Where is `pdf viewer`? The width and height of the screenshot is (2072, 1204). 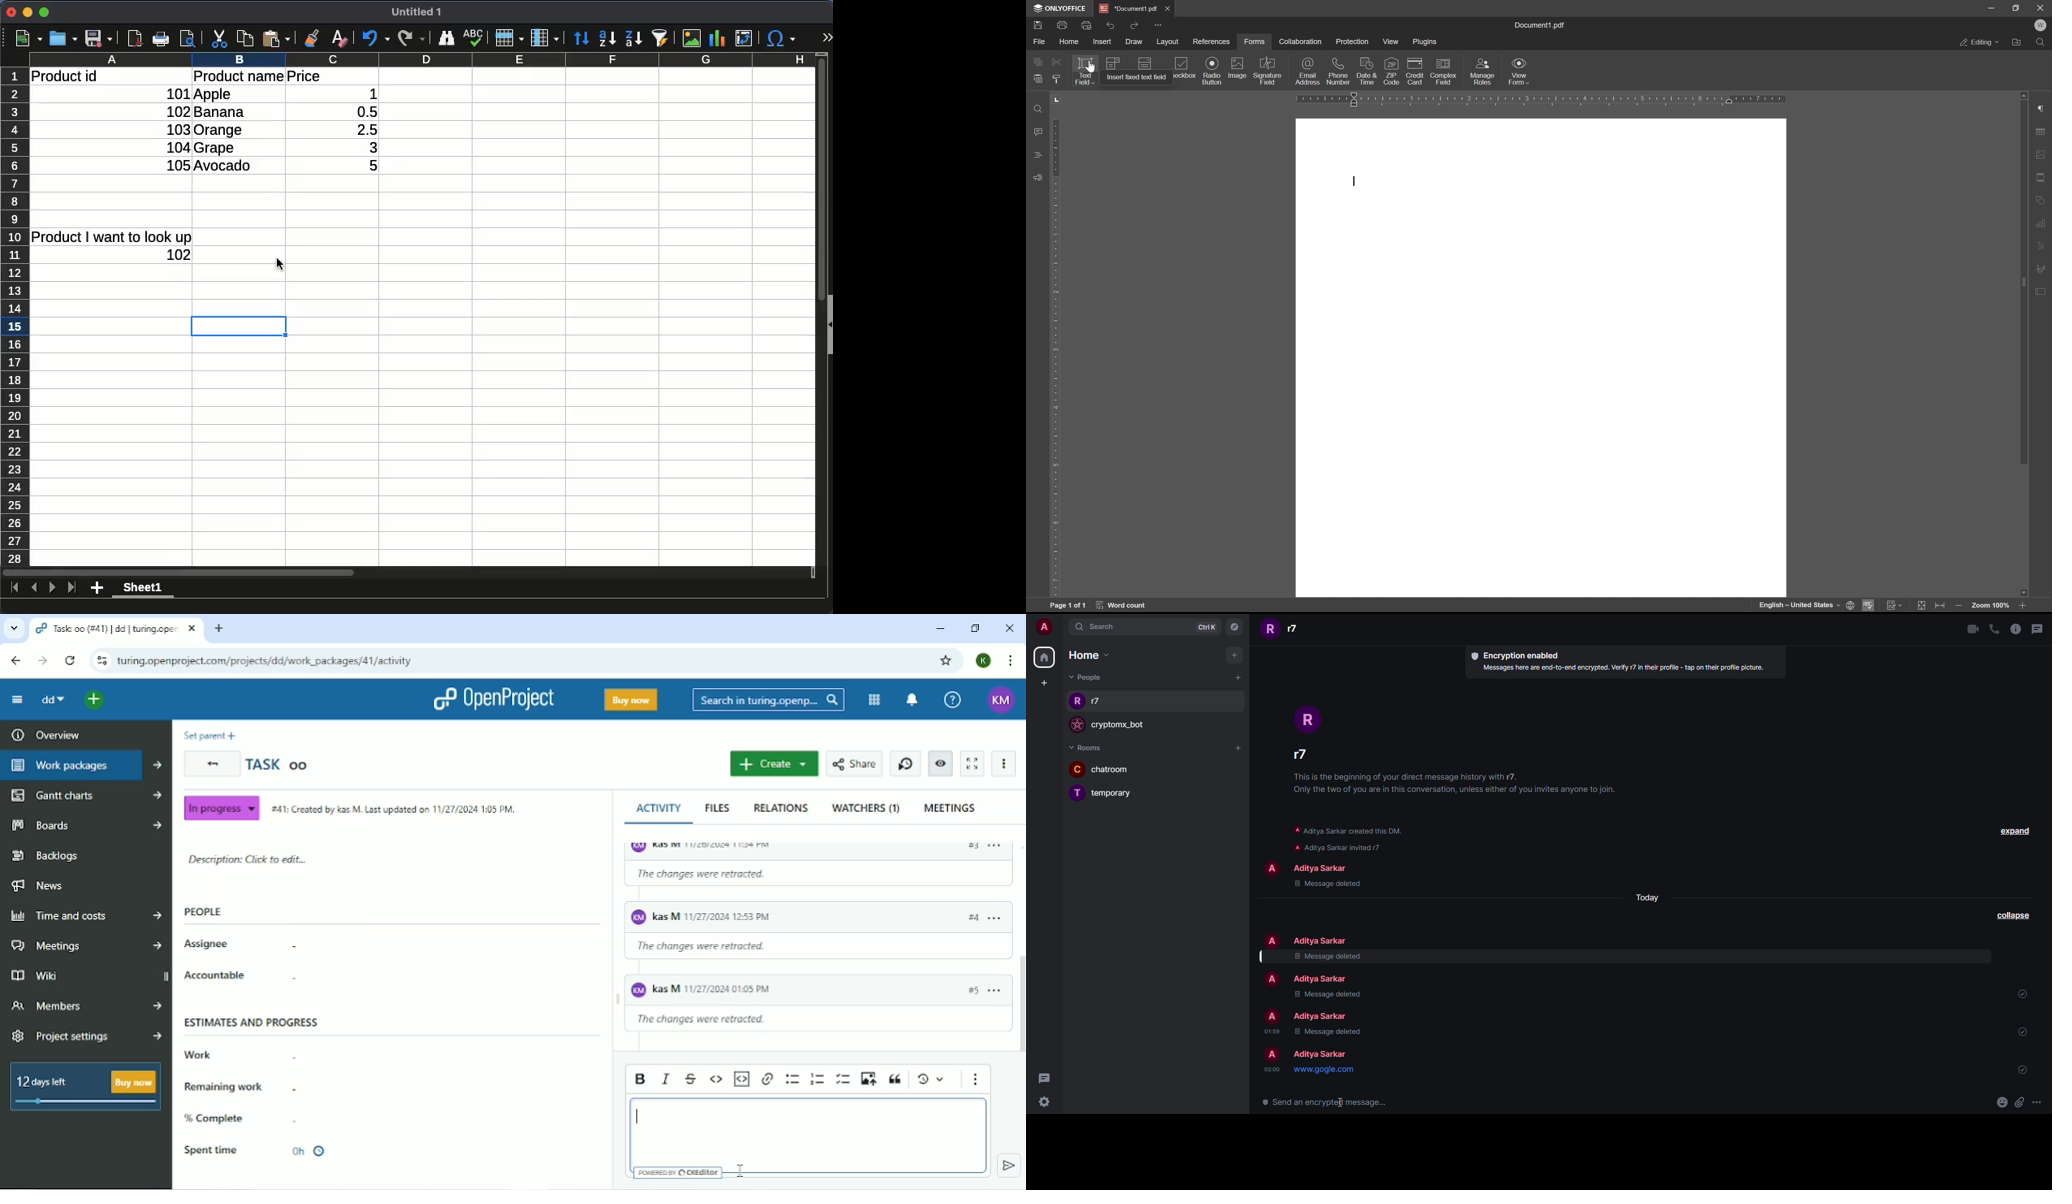
pdf viewer is located at coordinates (135, 38).